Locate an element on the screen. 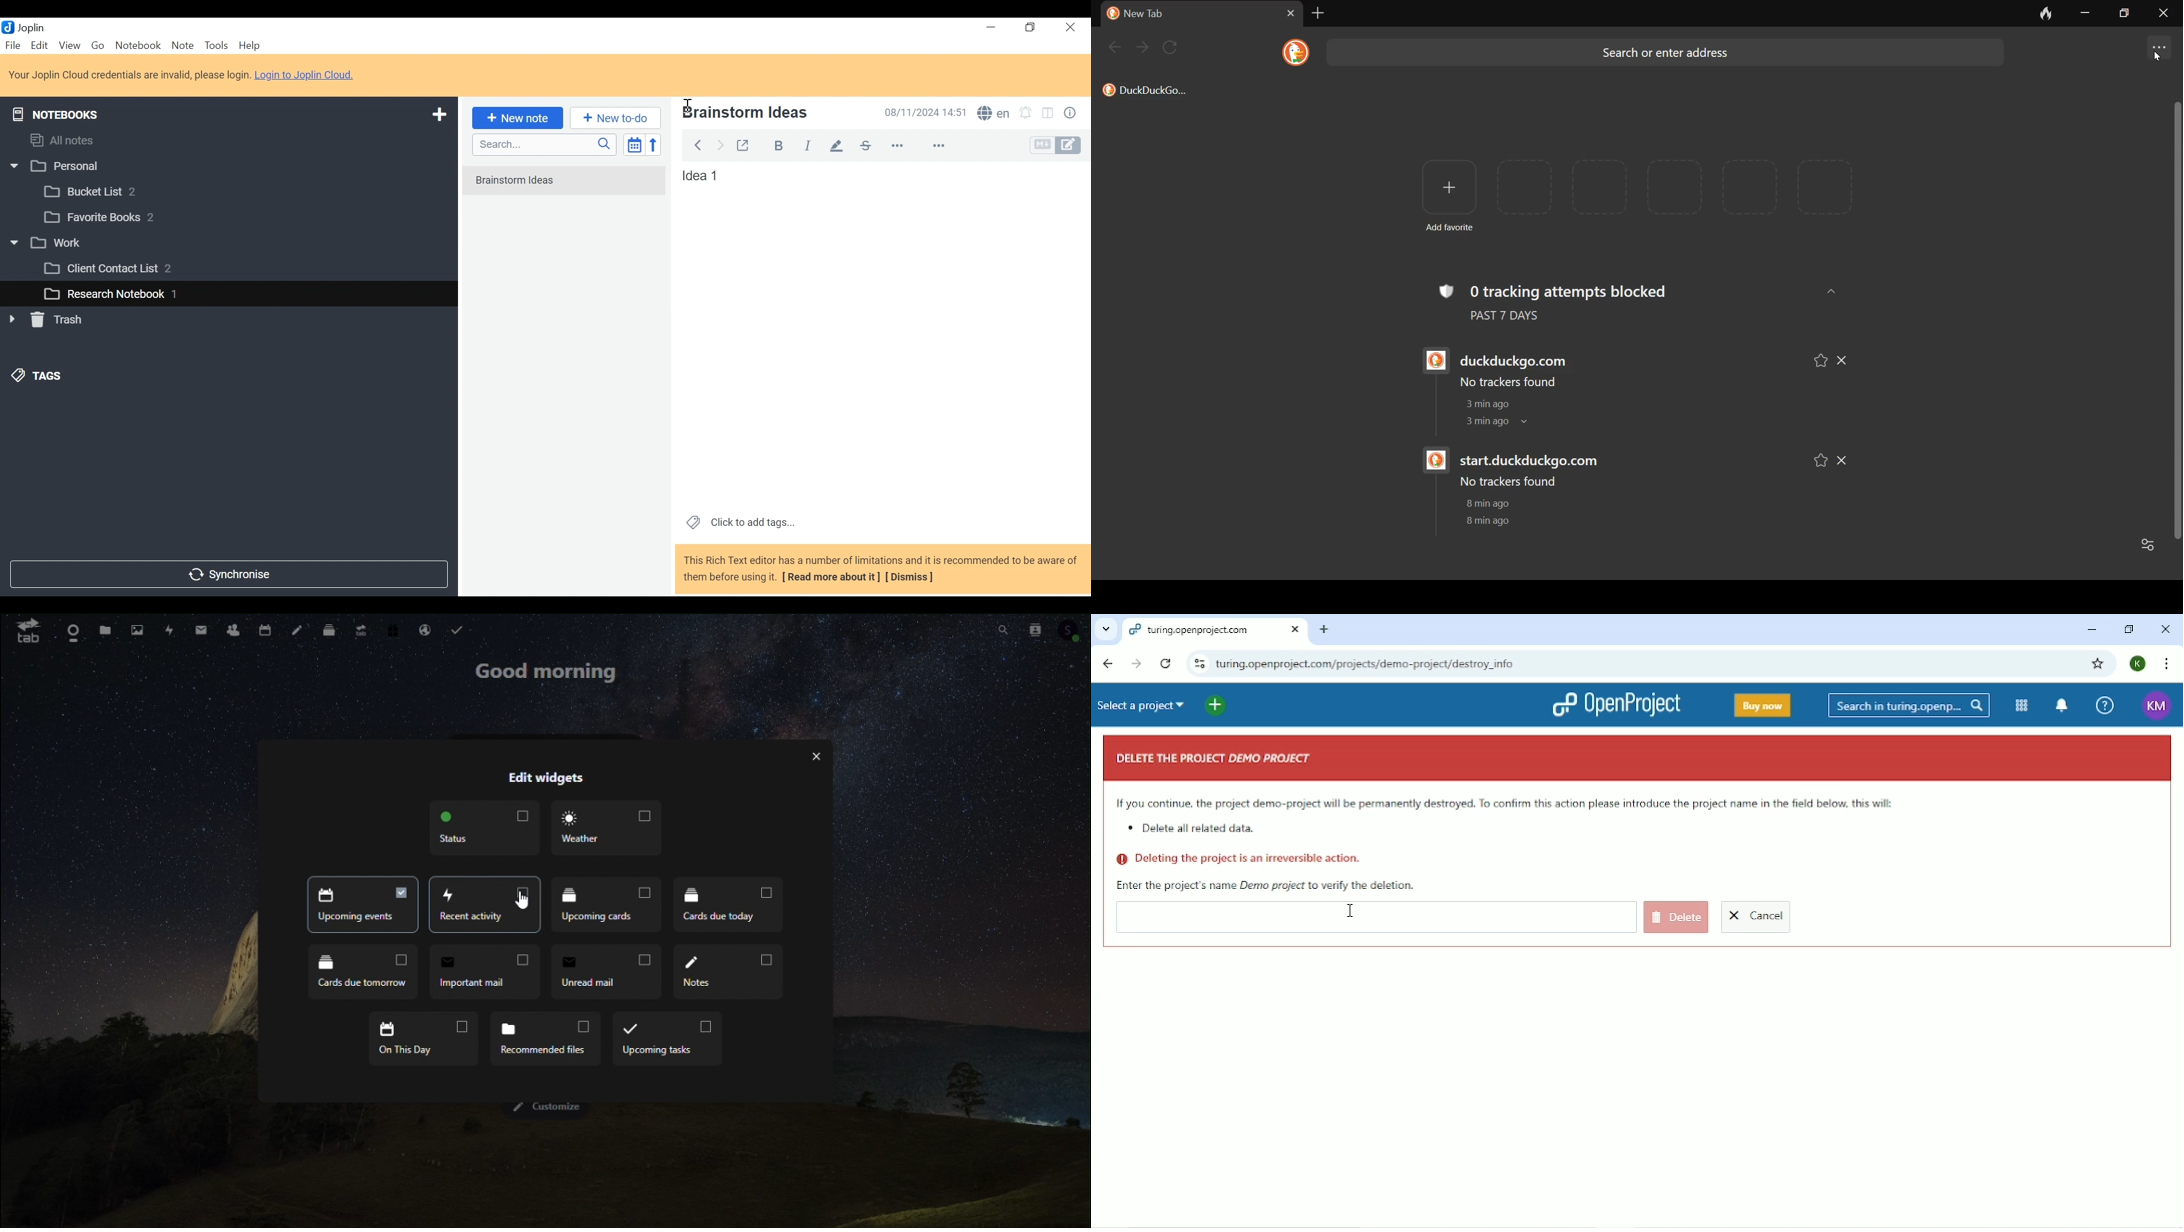  strikethrough is located at coordinates (865, 145).